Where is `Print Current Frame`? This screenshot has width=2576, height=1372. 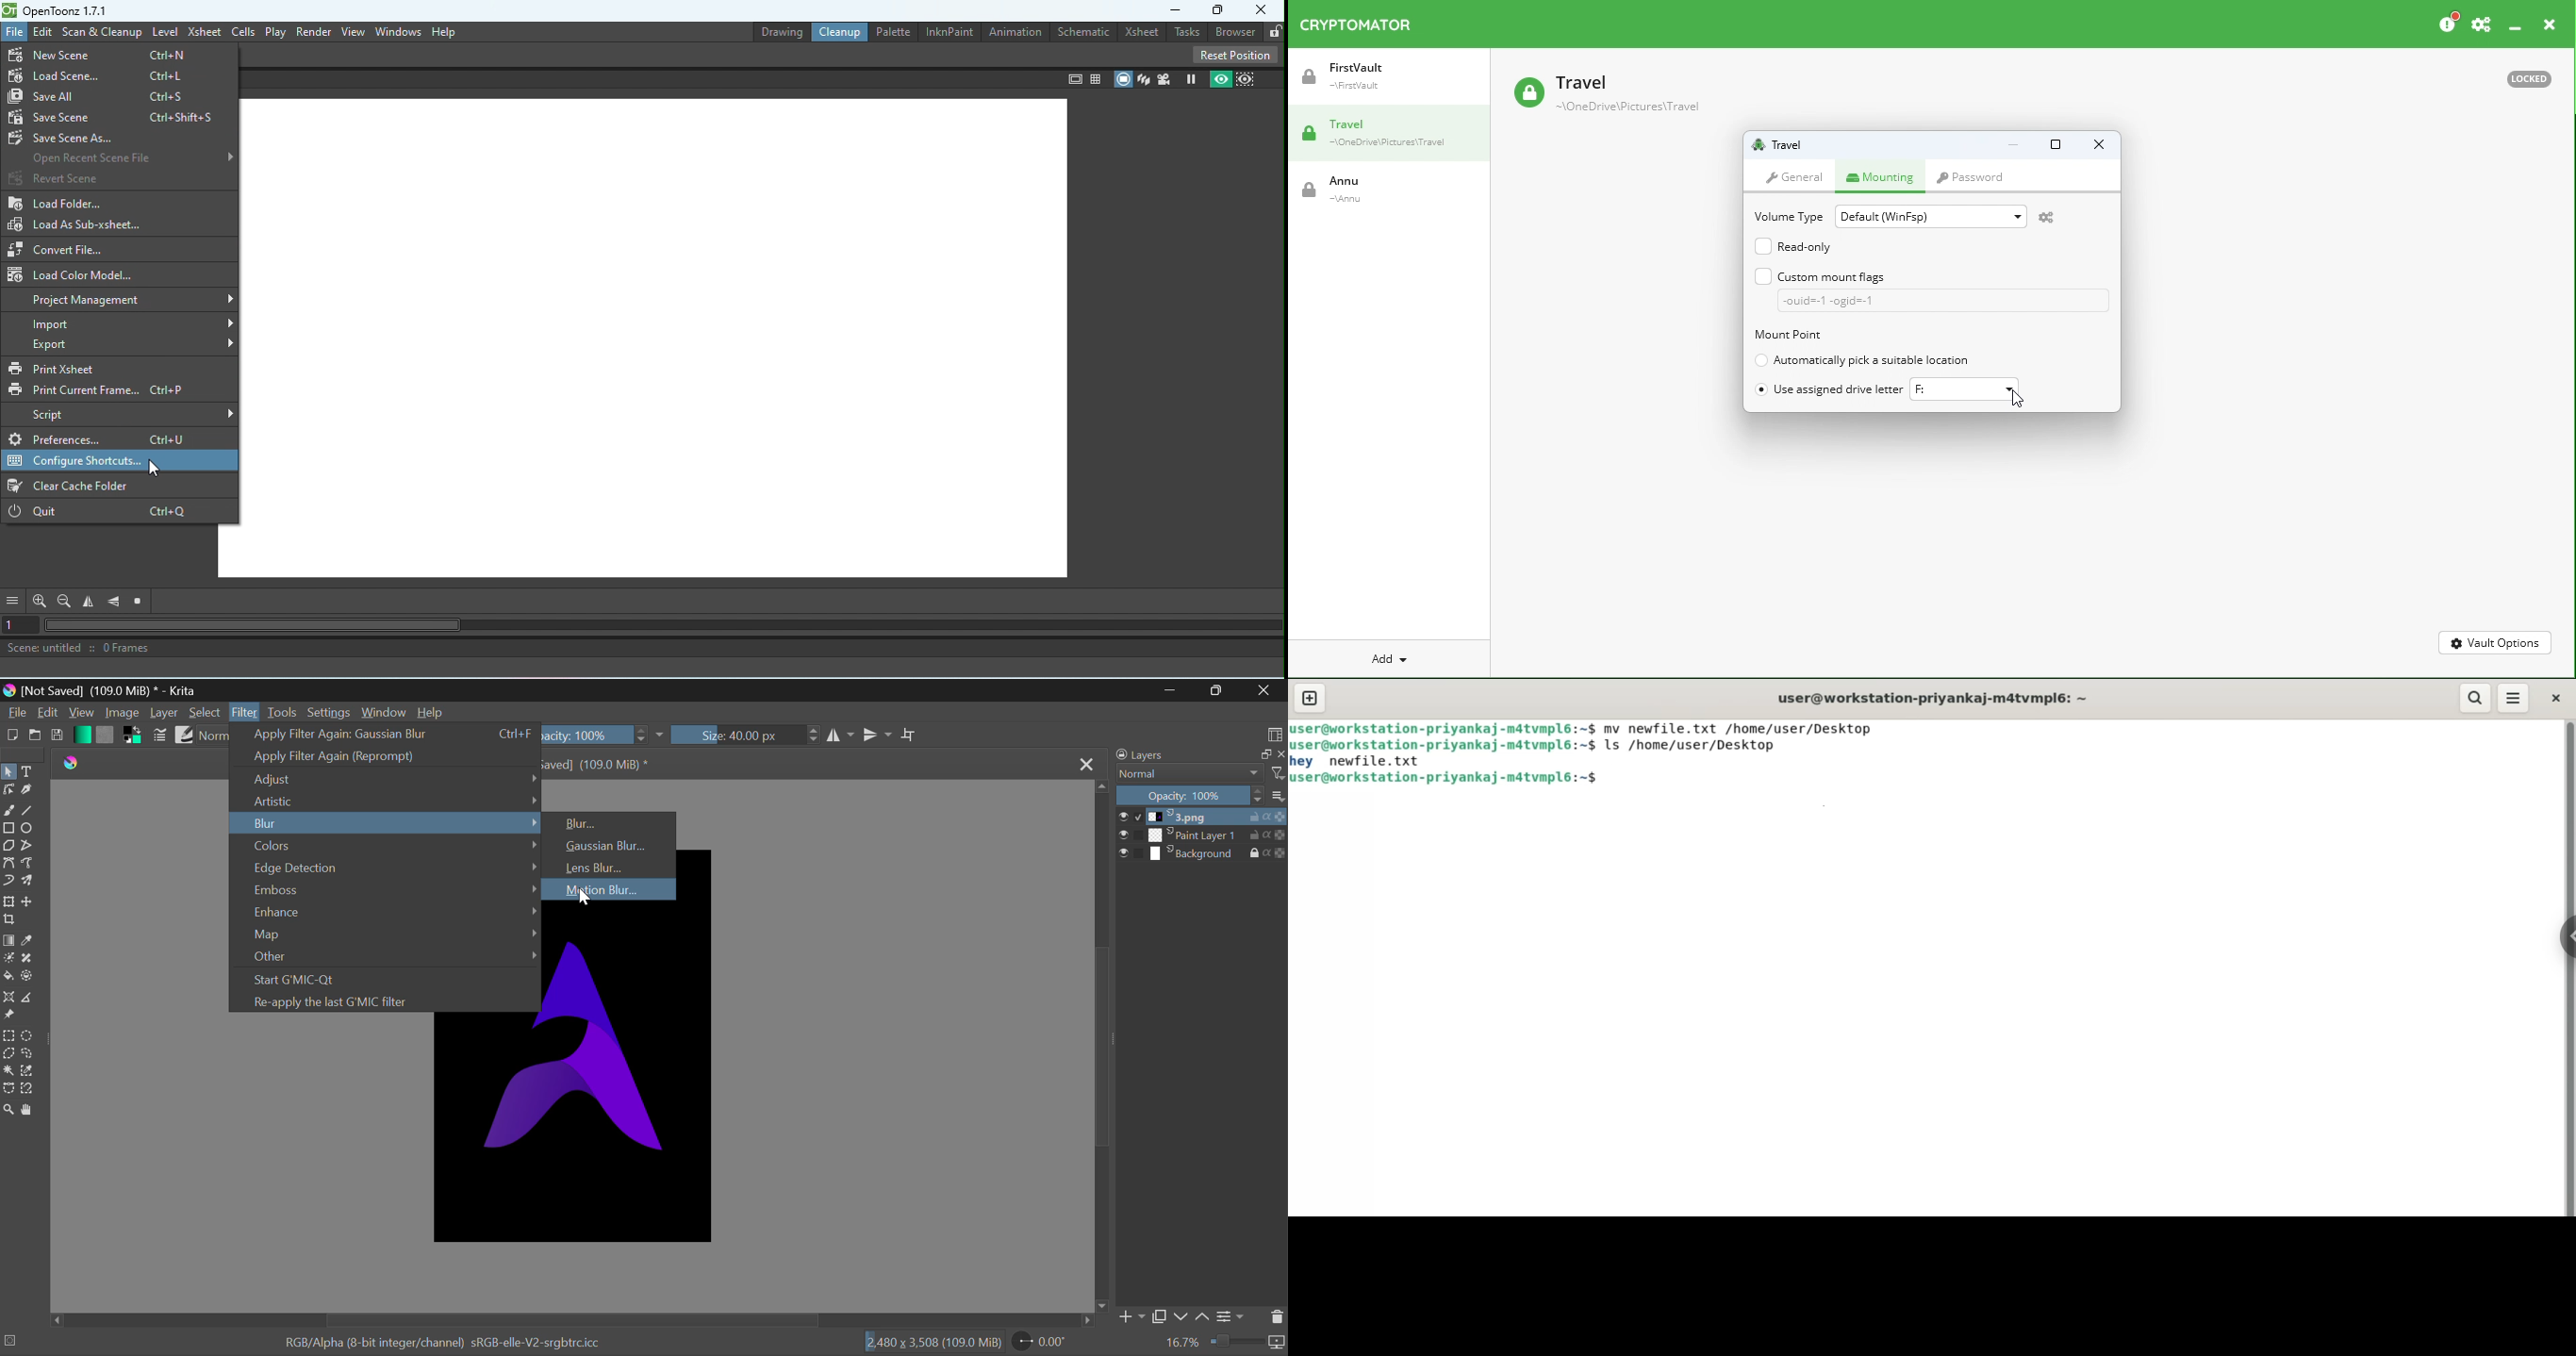 Print Current Frame is located at coordinates (101, 391).